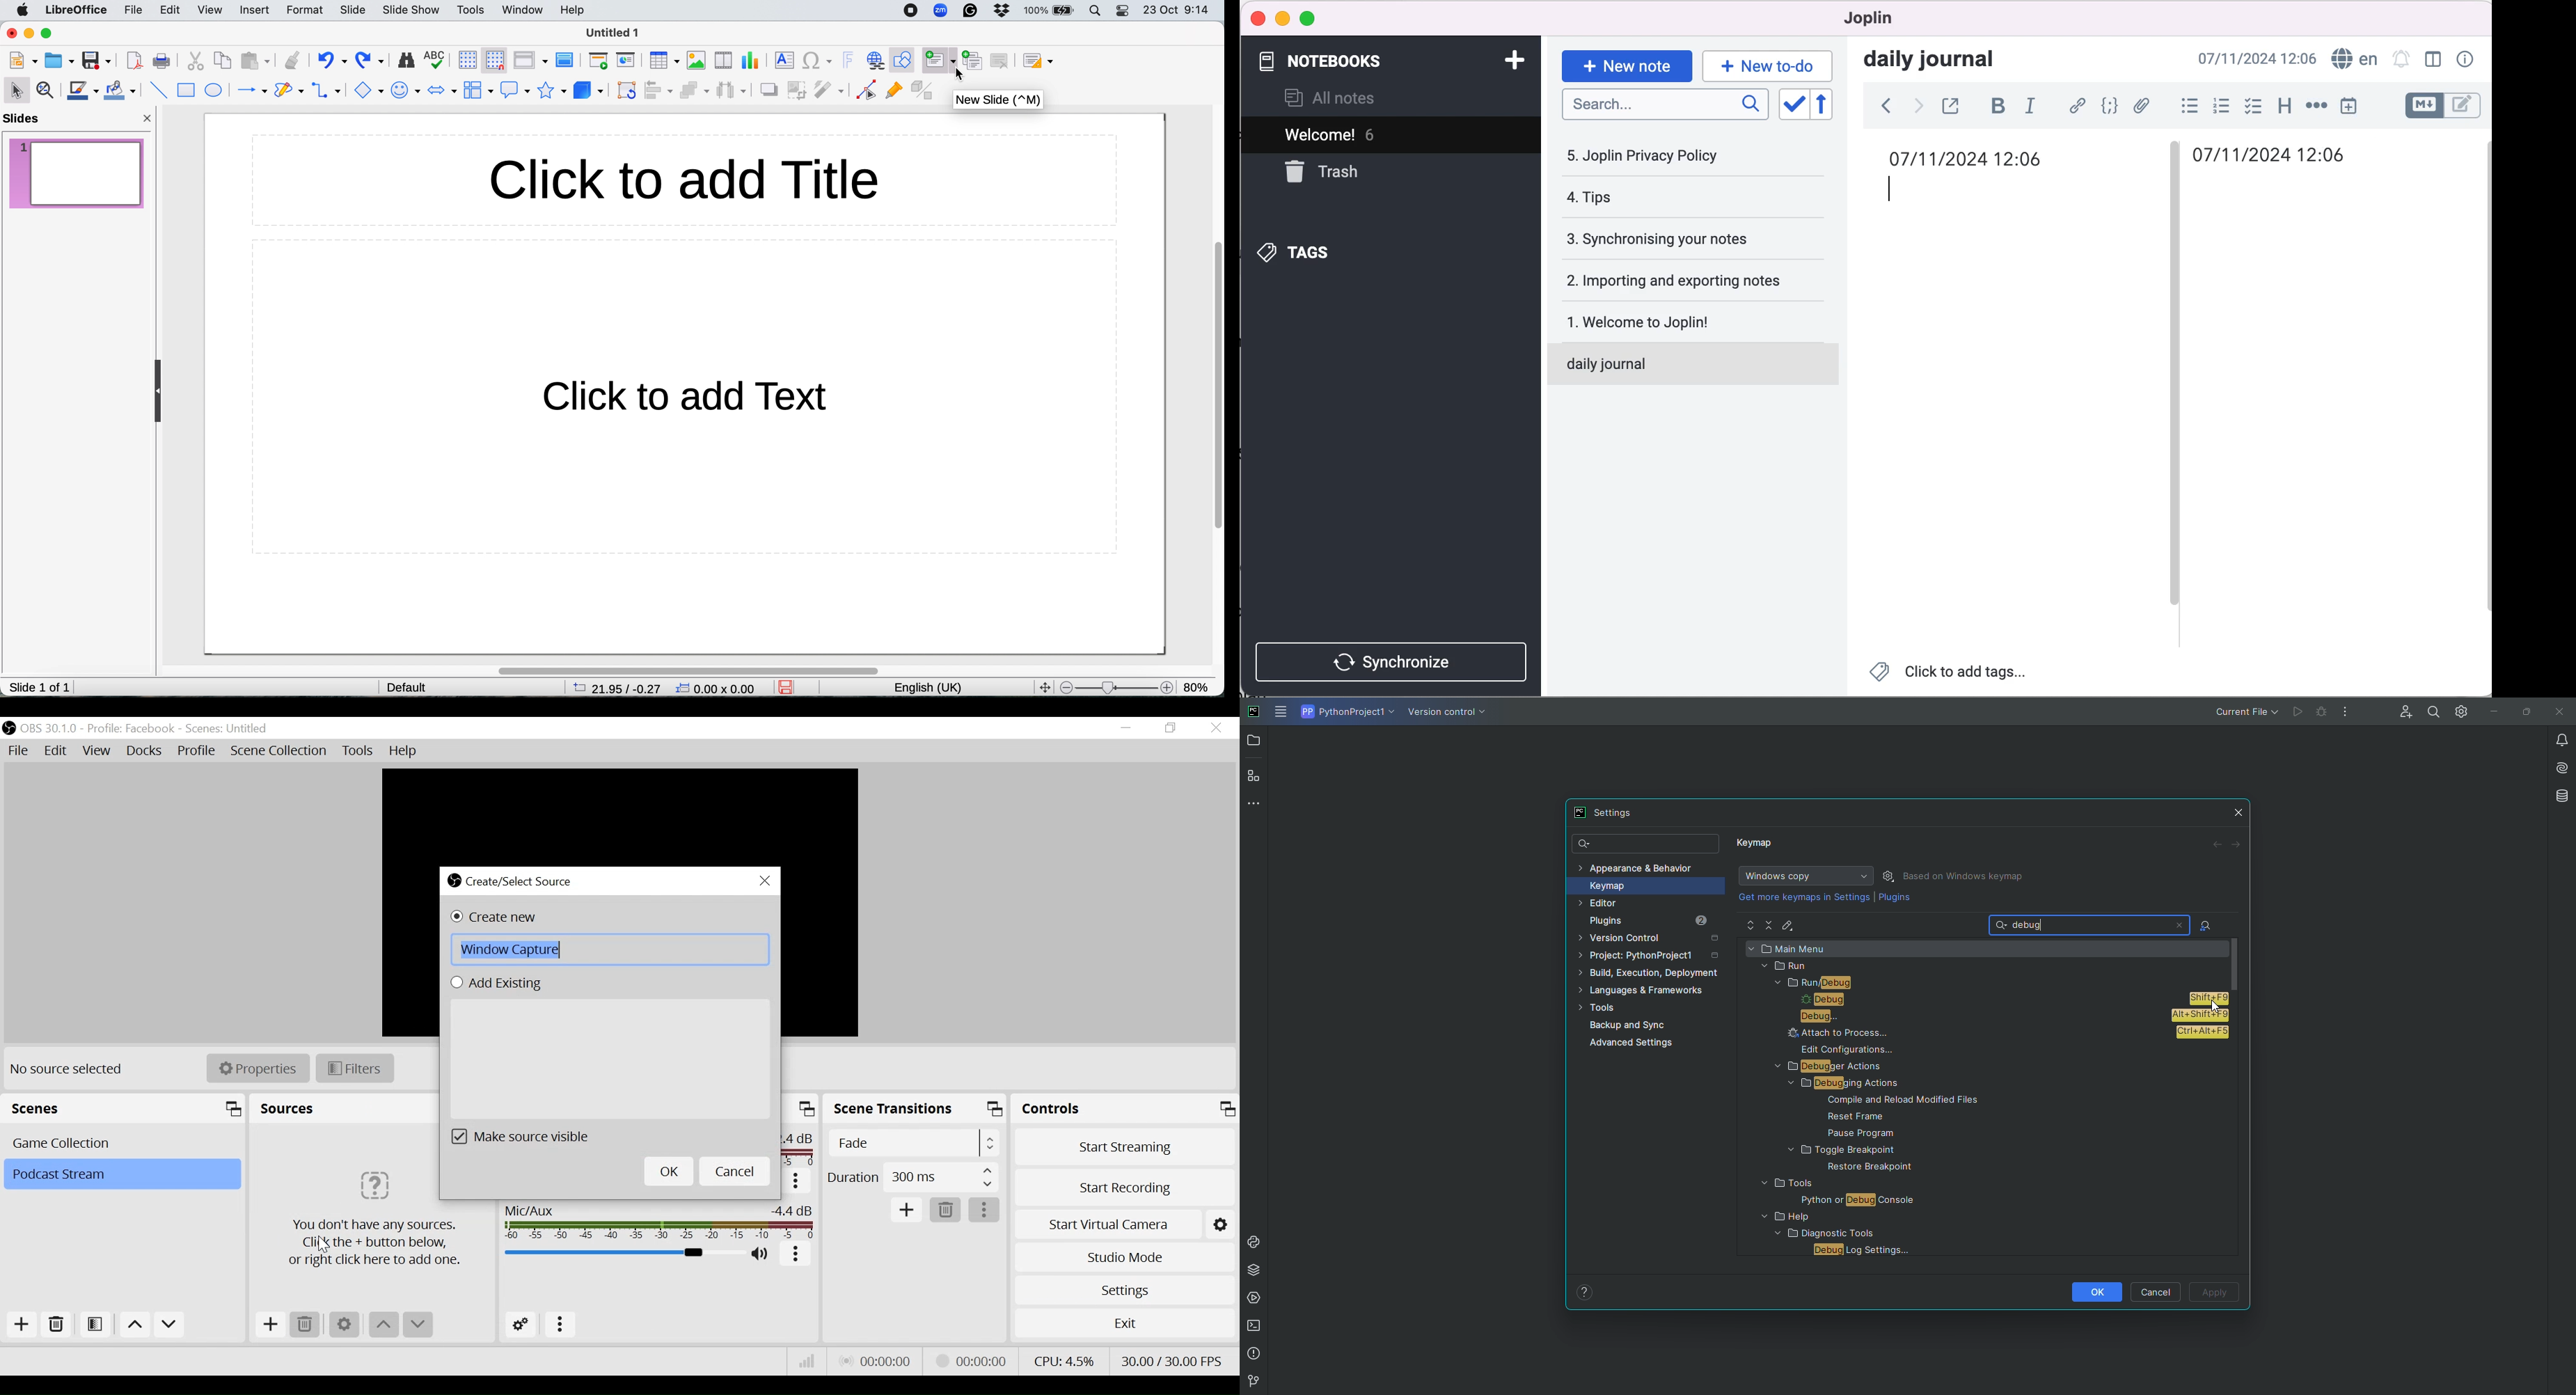  What do you see at coordinates (1257, 1270) in the screenshot?
I see `Packages` at bounding box center [1257, 1270].